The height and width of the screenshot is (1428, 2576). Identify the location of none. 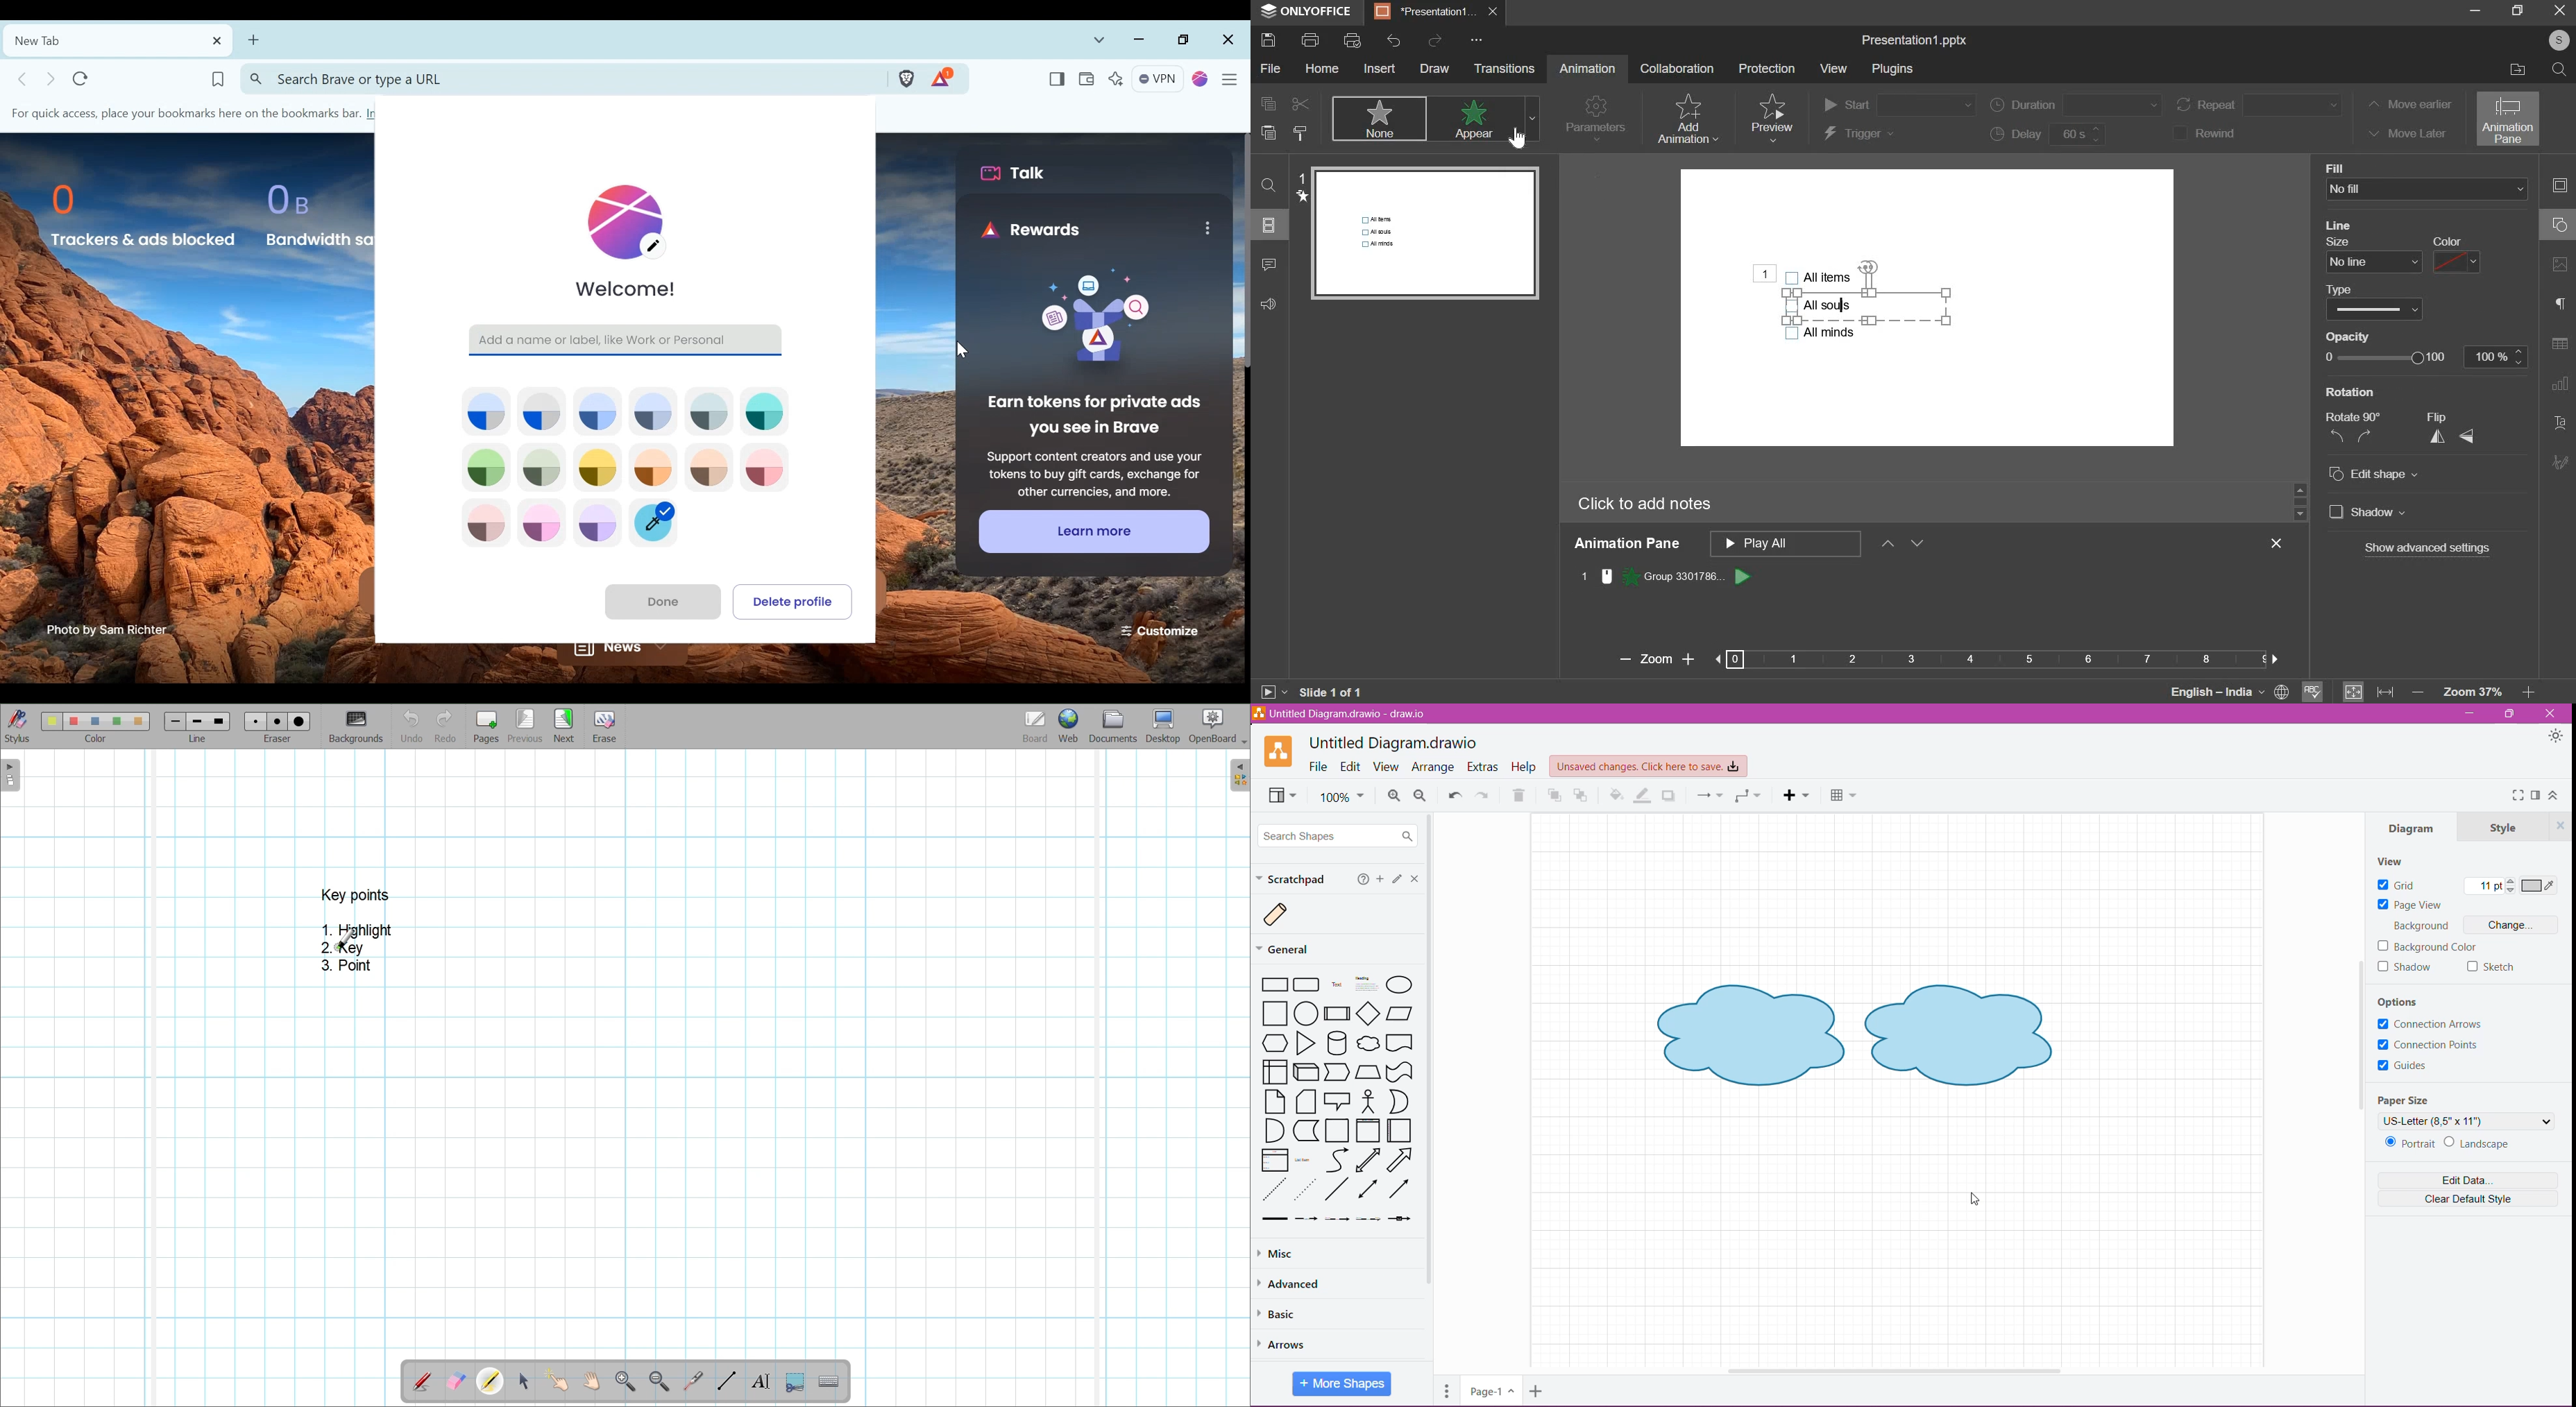
(1378, 118).